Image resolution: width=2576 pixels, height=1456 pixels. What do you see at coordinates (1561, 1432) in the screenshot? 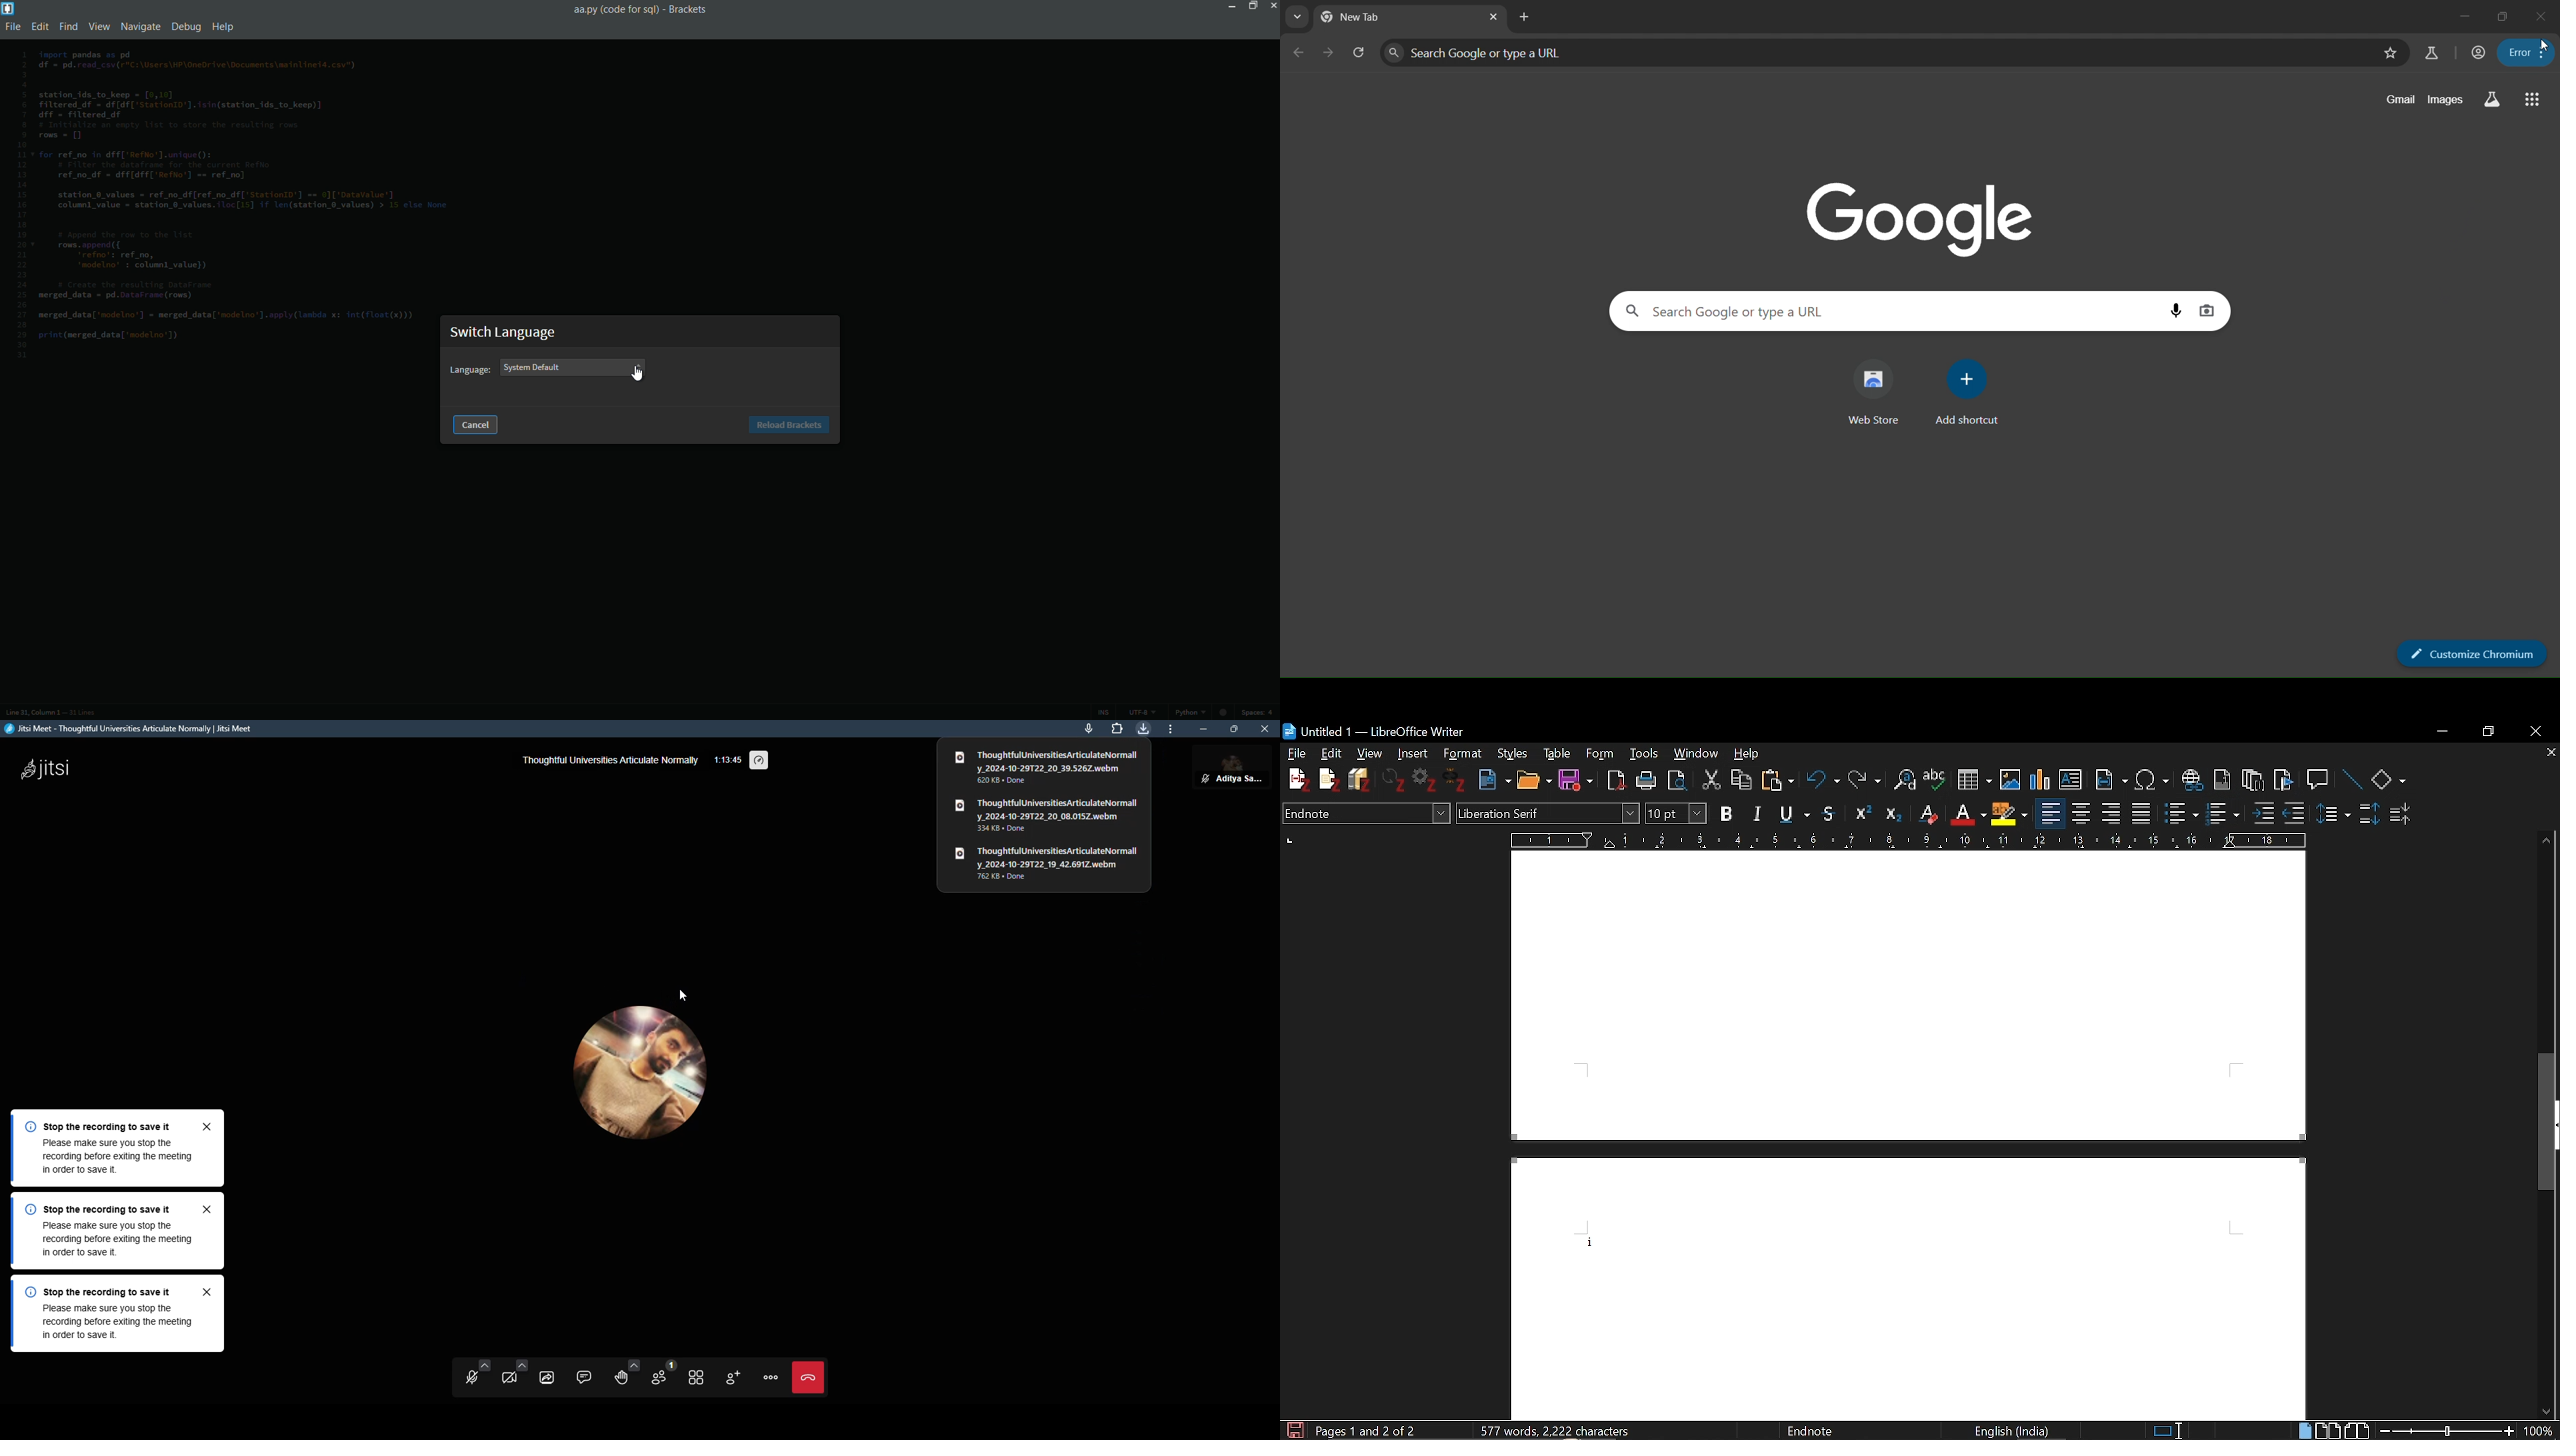
I see `577 Word, 2,222 characters` at bounding box center [1561, 1432].